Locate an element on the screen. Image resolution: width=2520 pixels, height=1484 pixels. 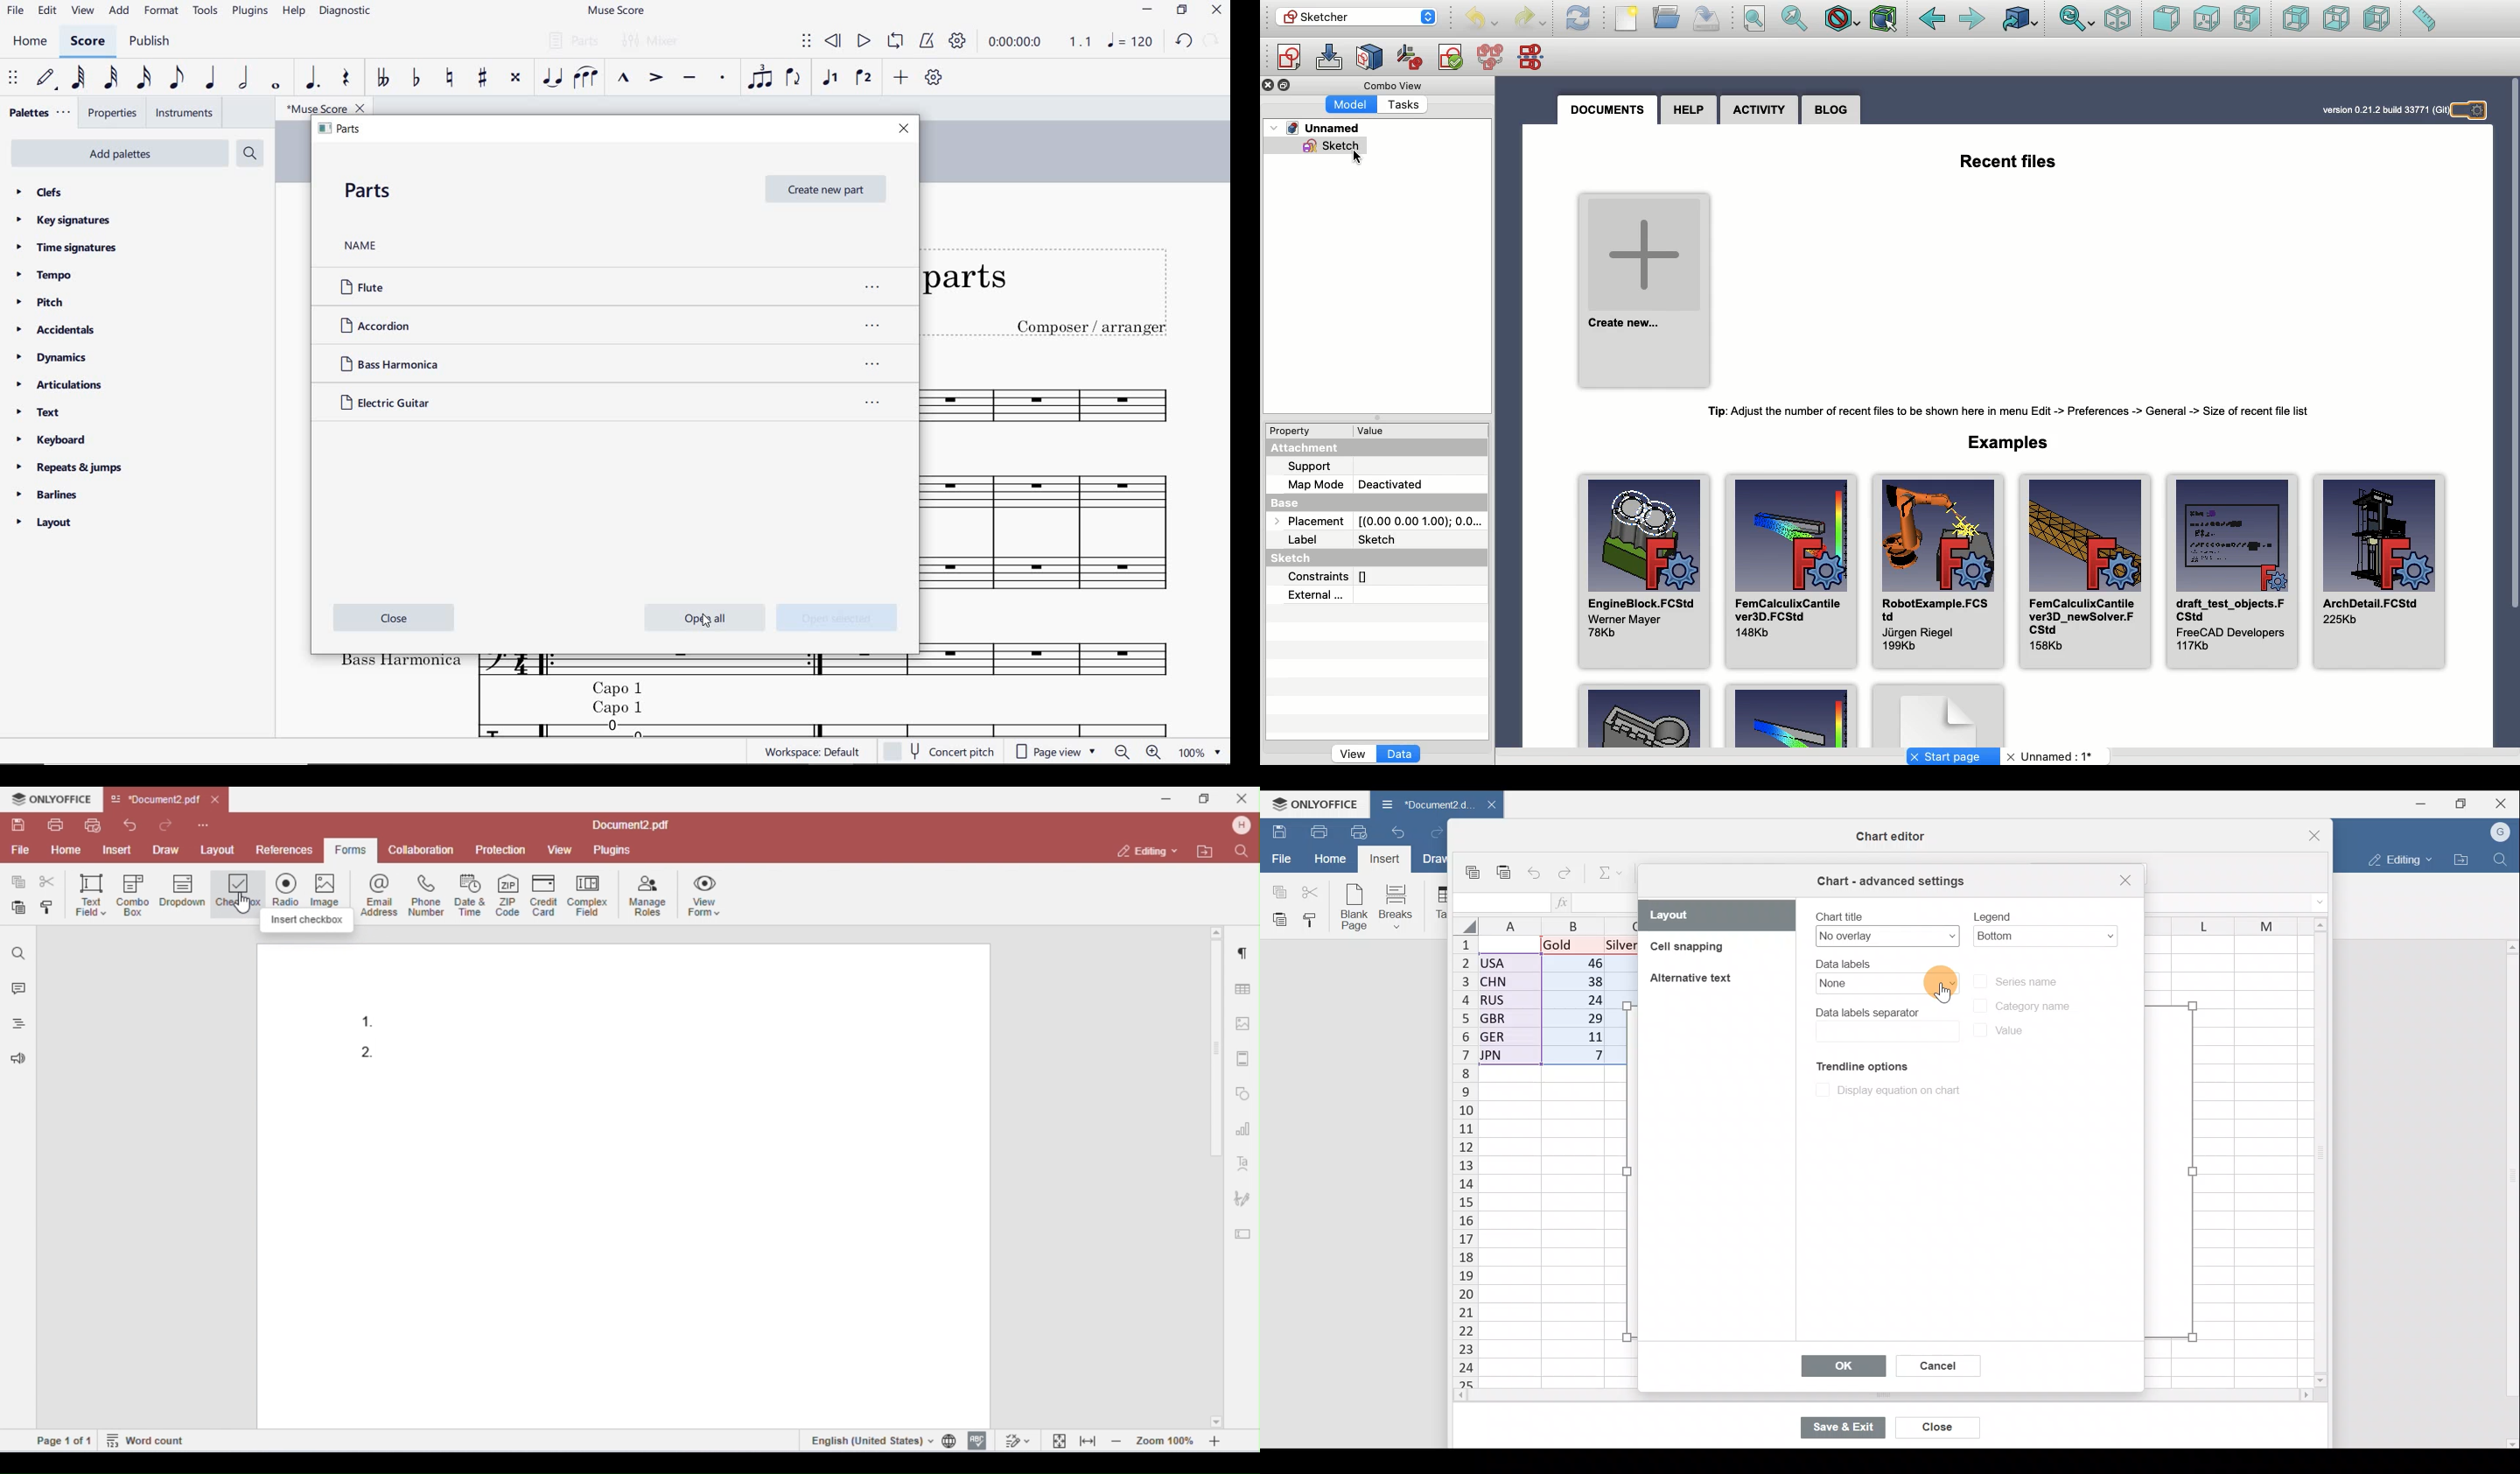
repeats & jumps is located at coordinates (73, 468).